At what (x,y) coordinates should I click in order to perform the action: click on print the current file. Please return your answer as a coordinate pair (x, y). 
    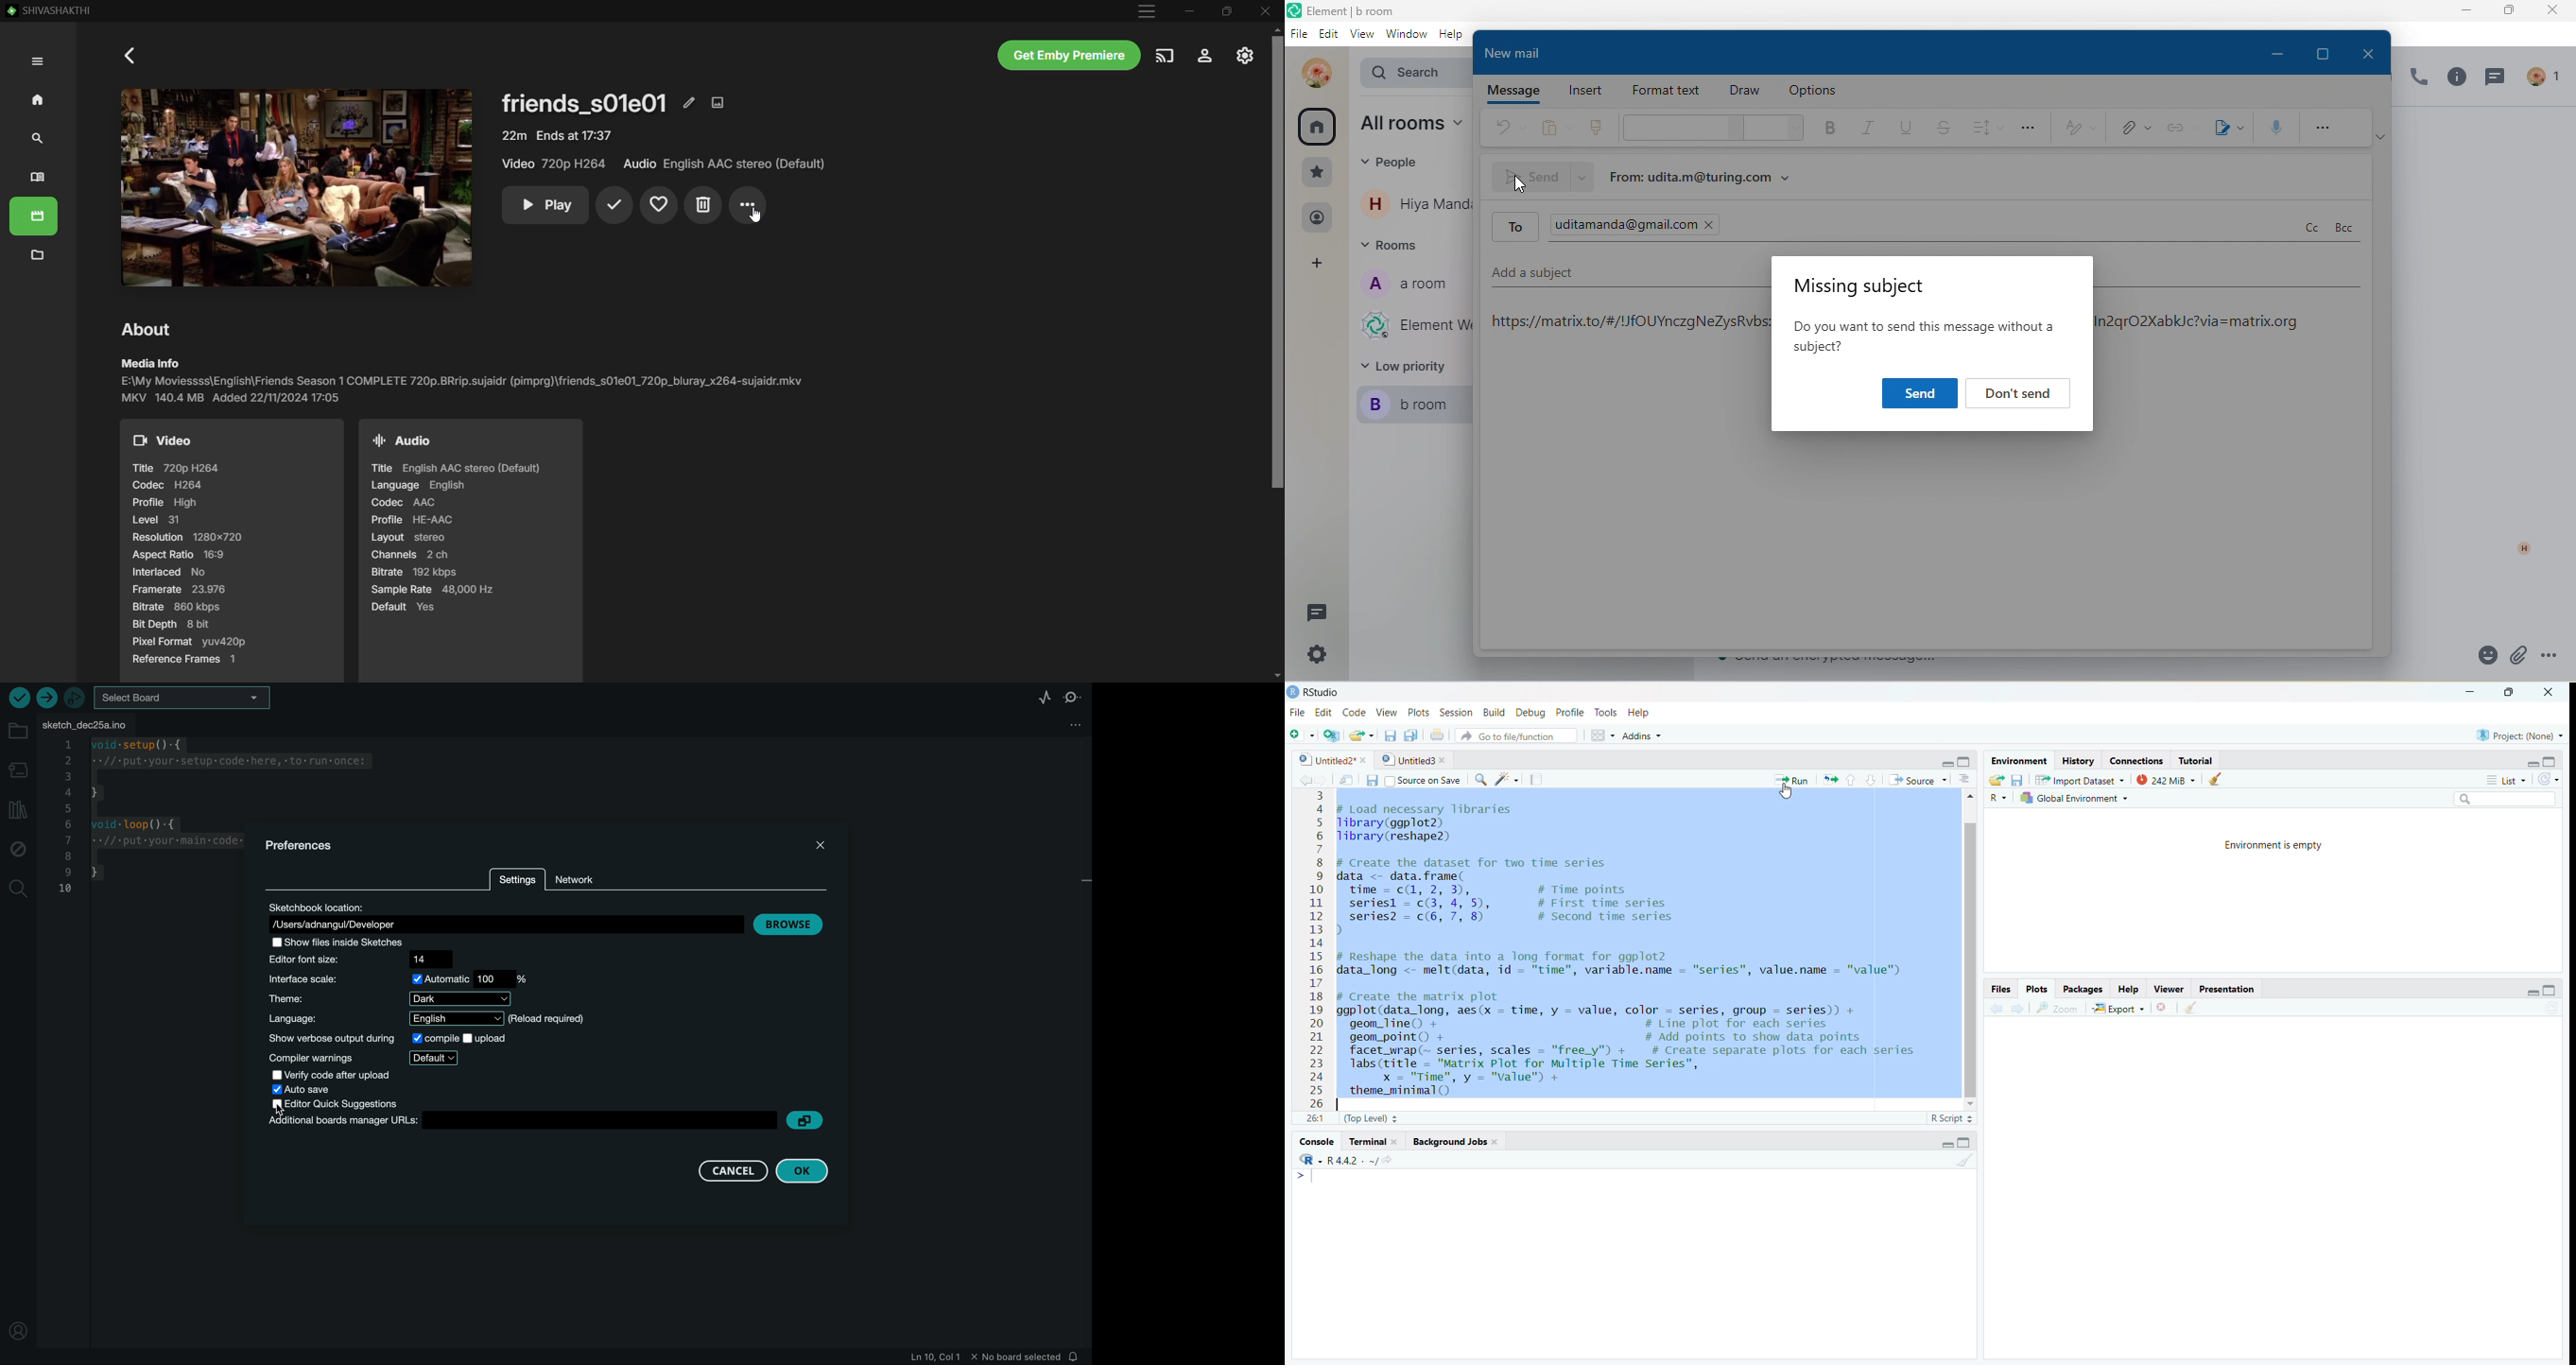
    Looking at the image, I should click on (1435, 735).